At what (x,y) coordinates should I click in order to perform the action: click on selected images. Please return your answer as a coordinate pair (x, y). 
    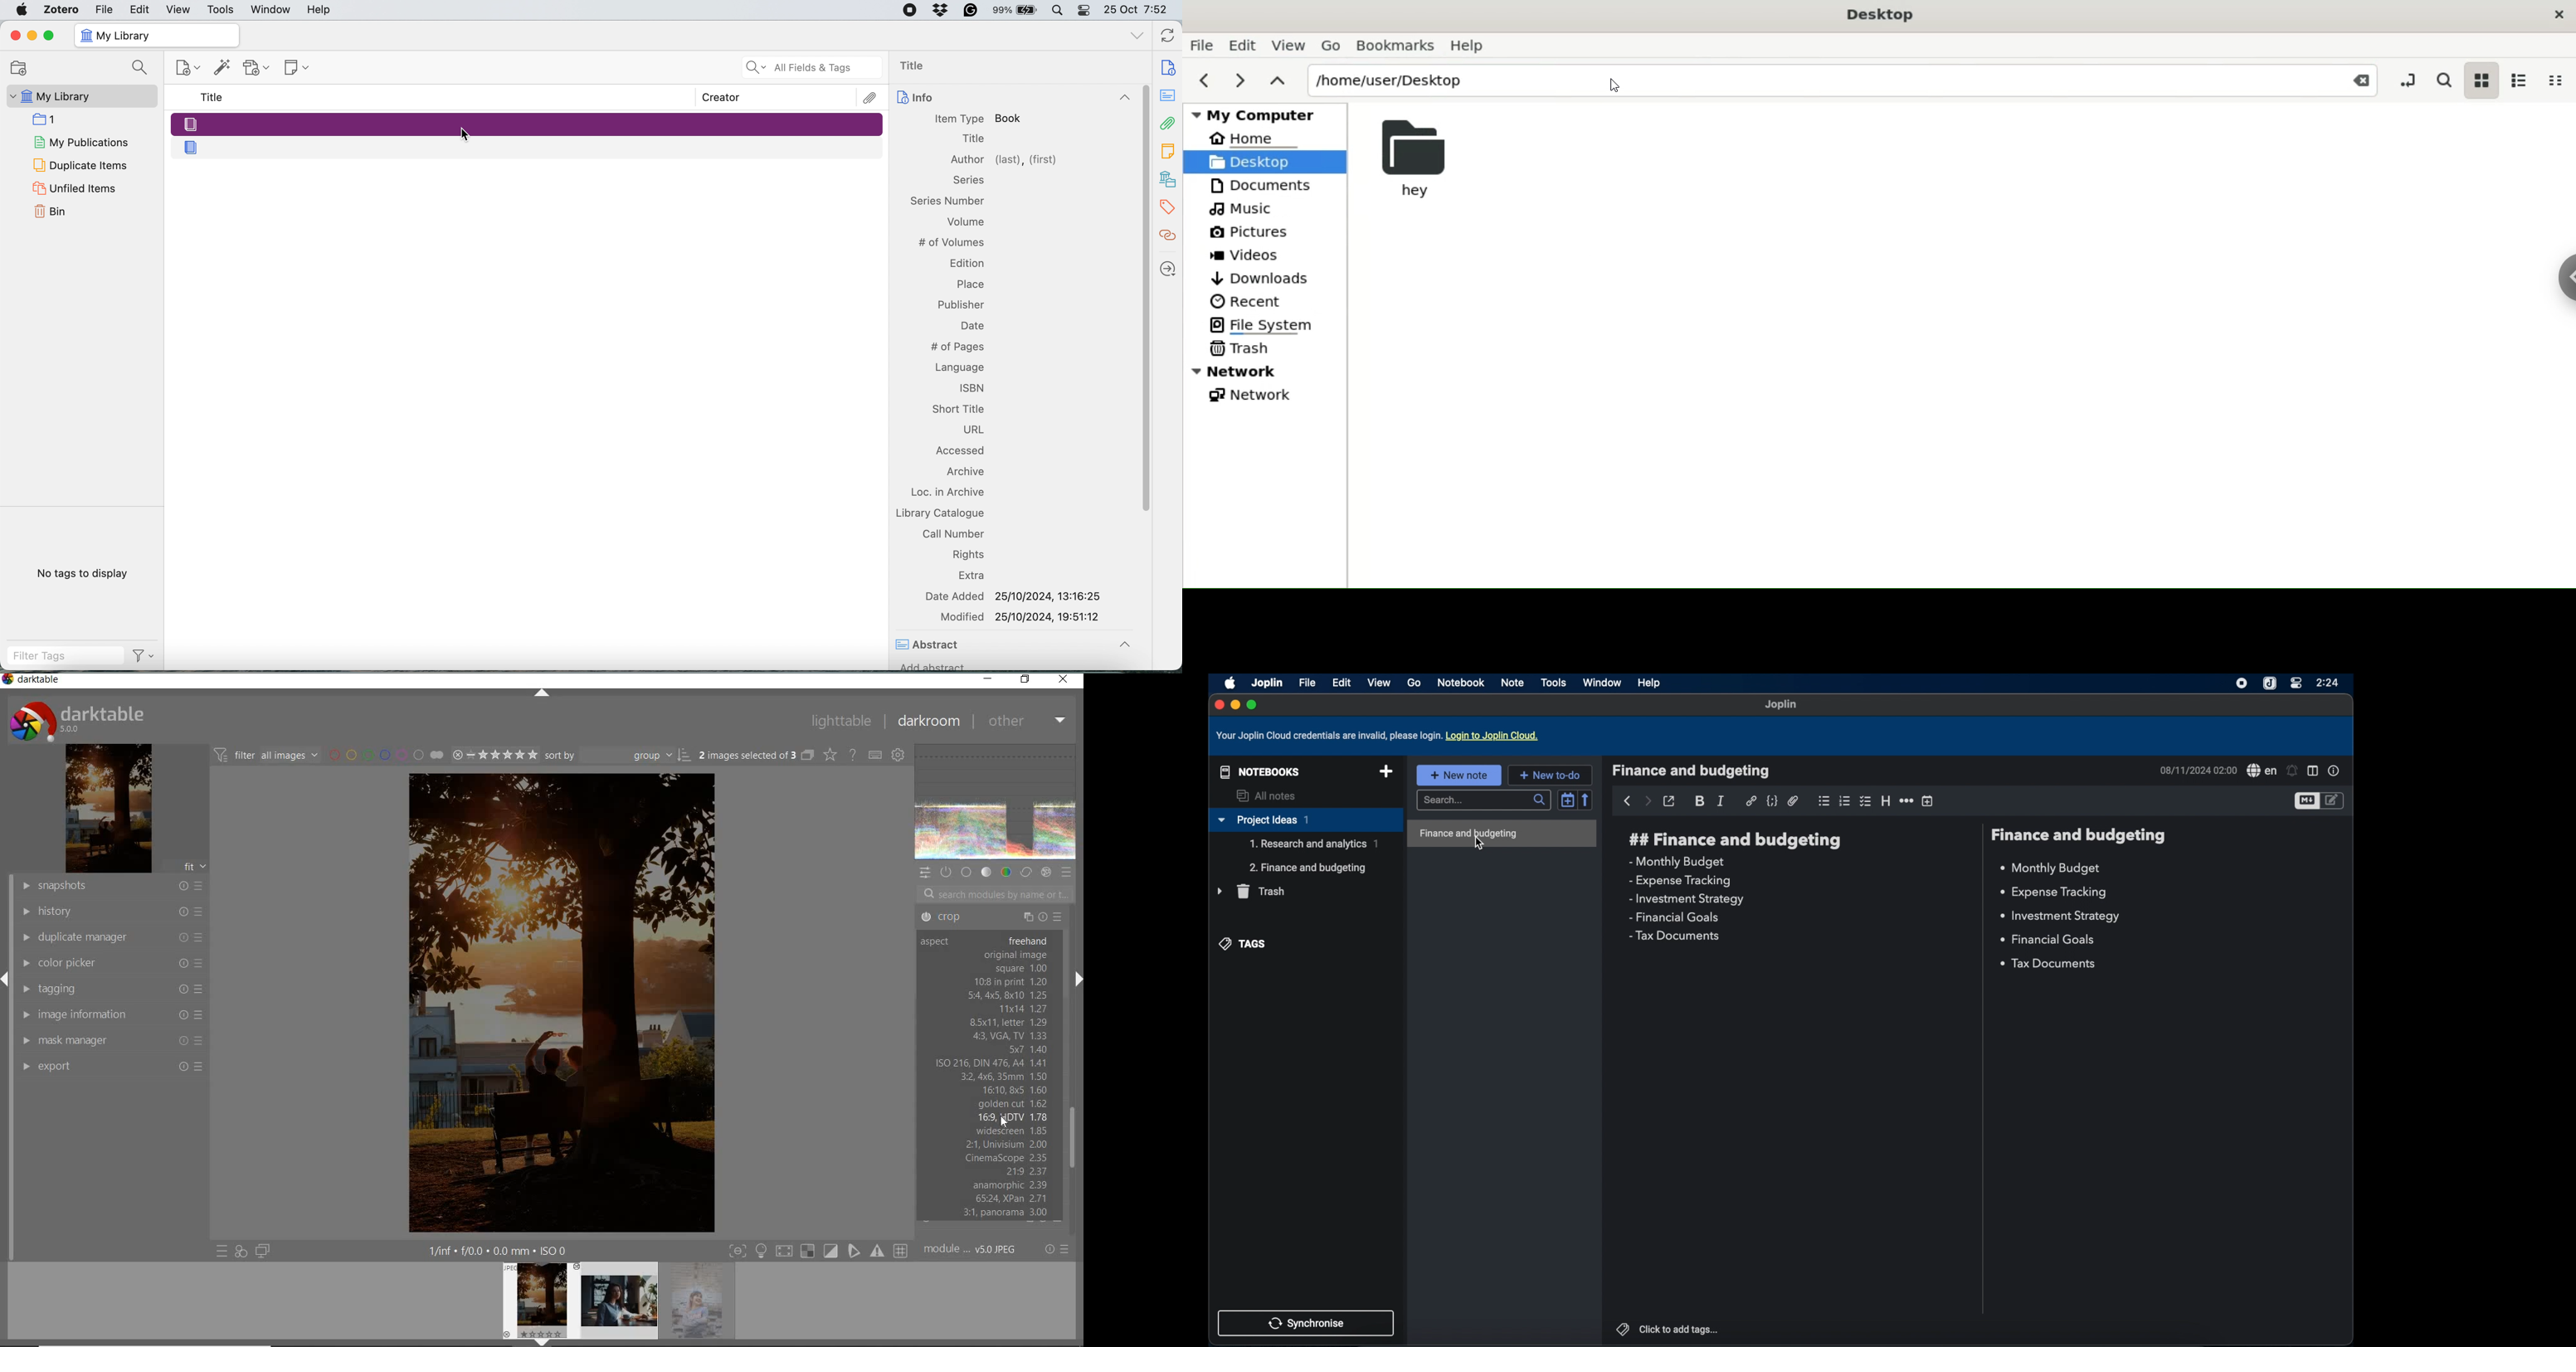
    Looking at the image, I should click on (747, 755).